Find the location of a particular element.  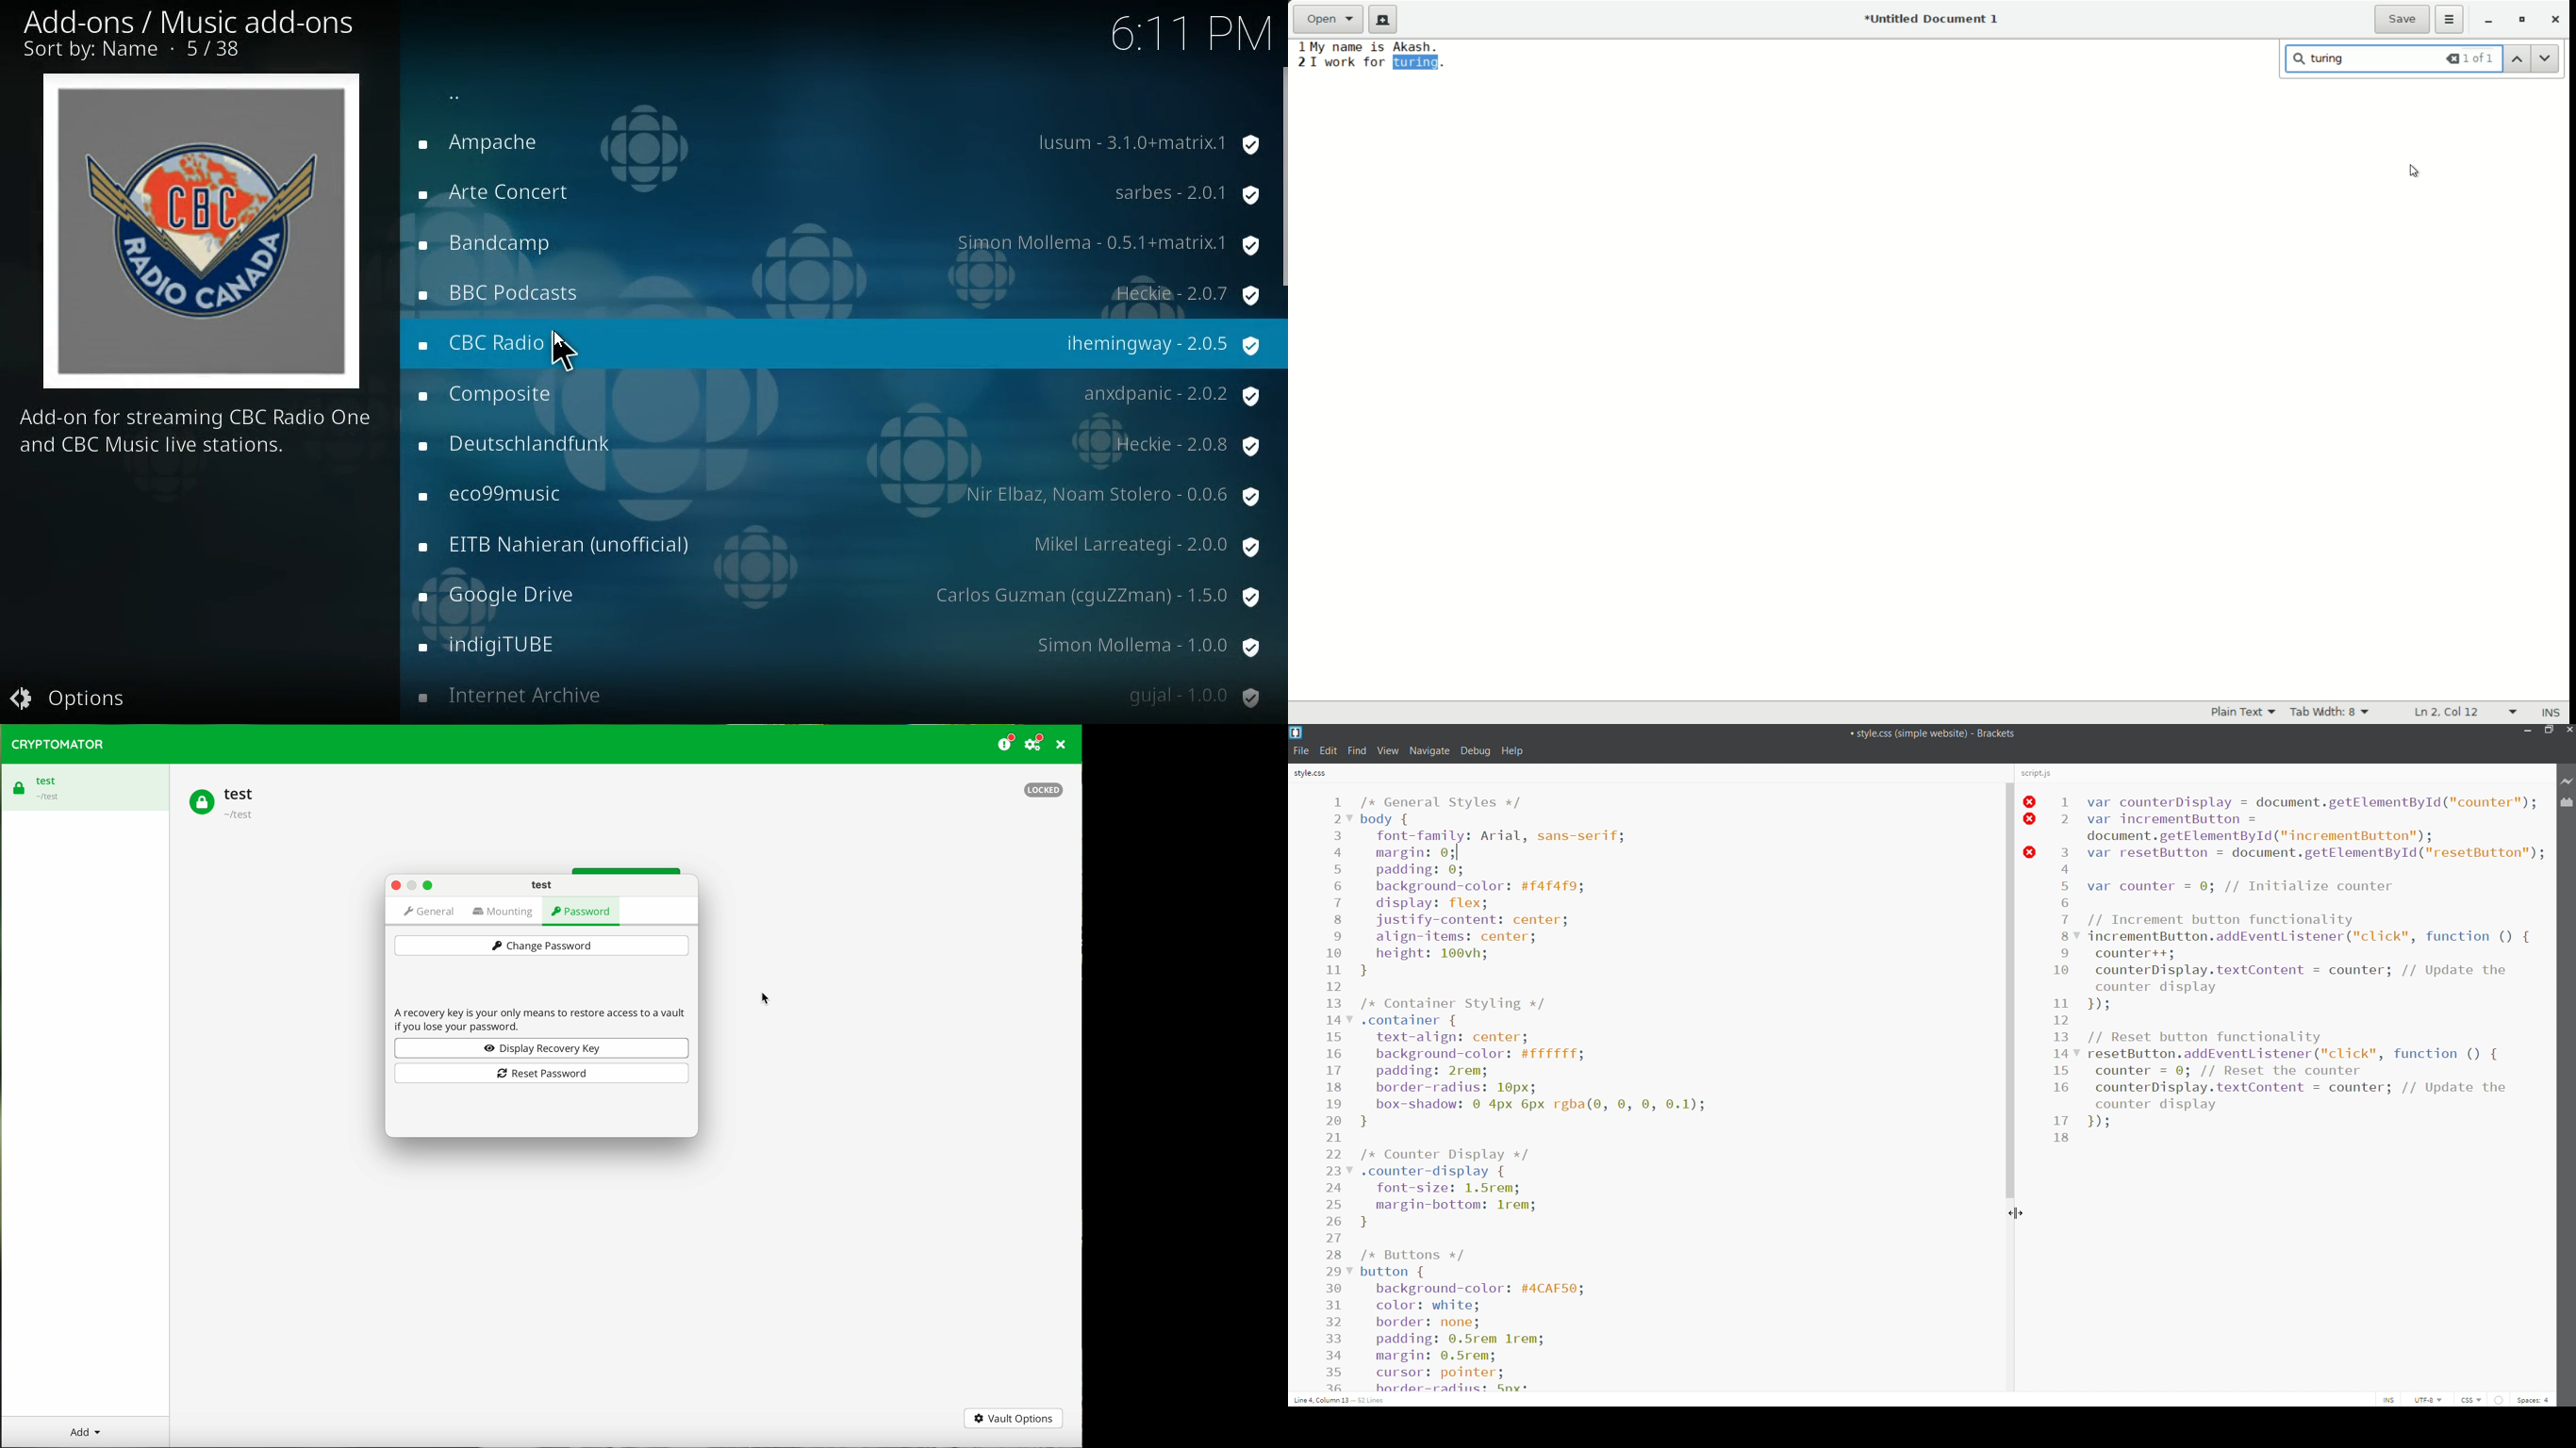

toggle cursor is located at coordinates (2385, 1399).